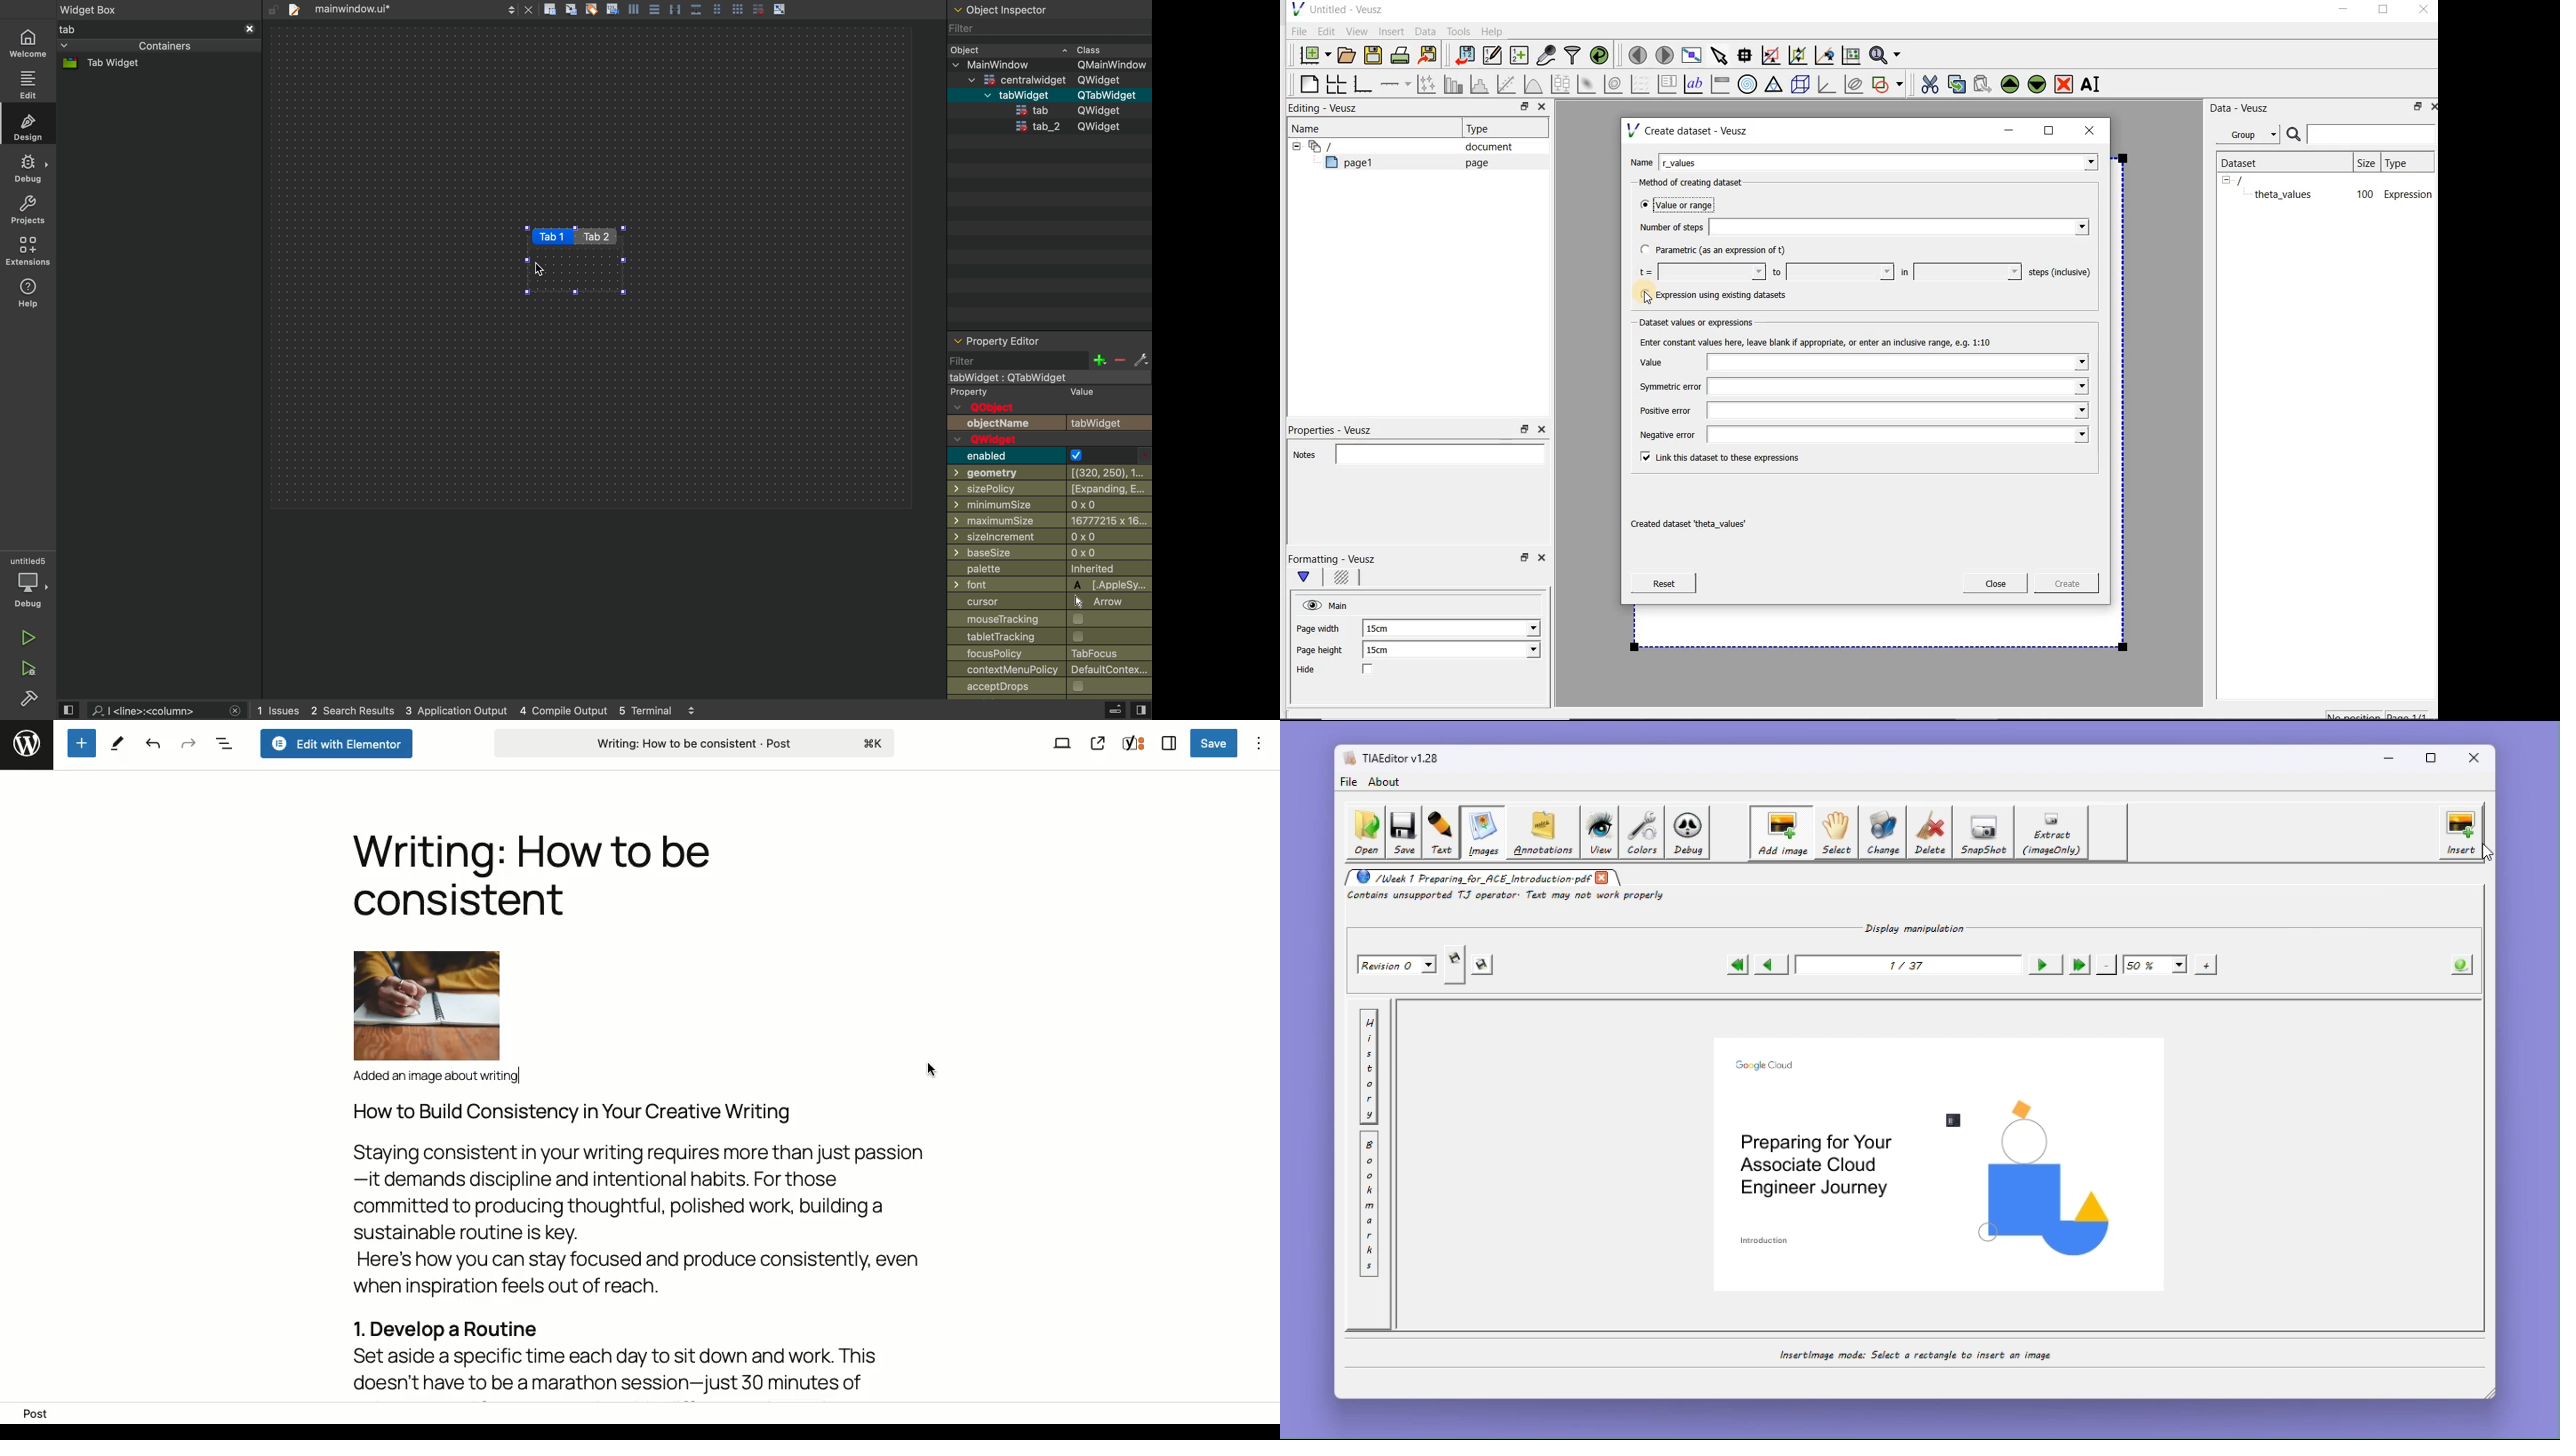  I want to click on Enter constant values here, leave blank if appropriate, or enter an inclusive range, e.g. 1:10, so click(1829, 341).